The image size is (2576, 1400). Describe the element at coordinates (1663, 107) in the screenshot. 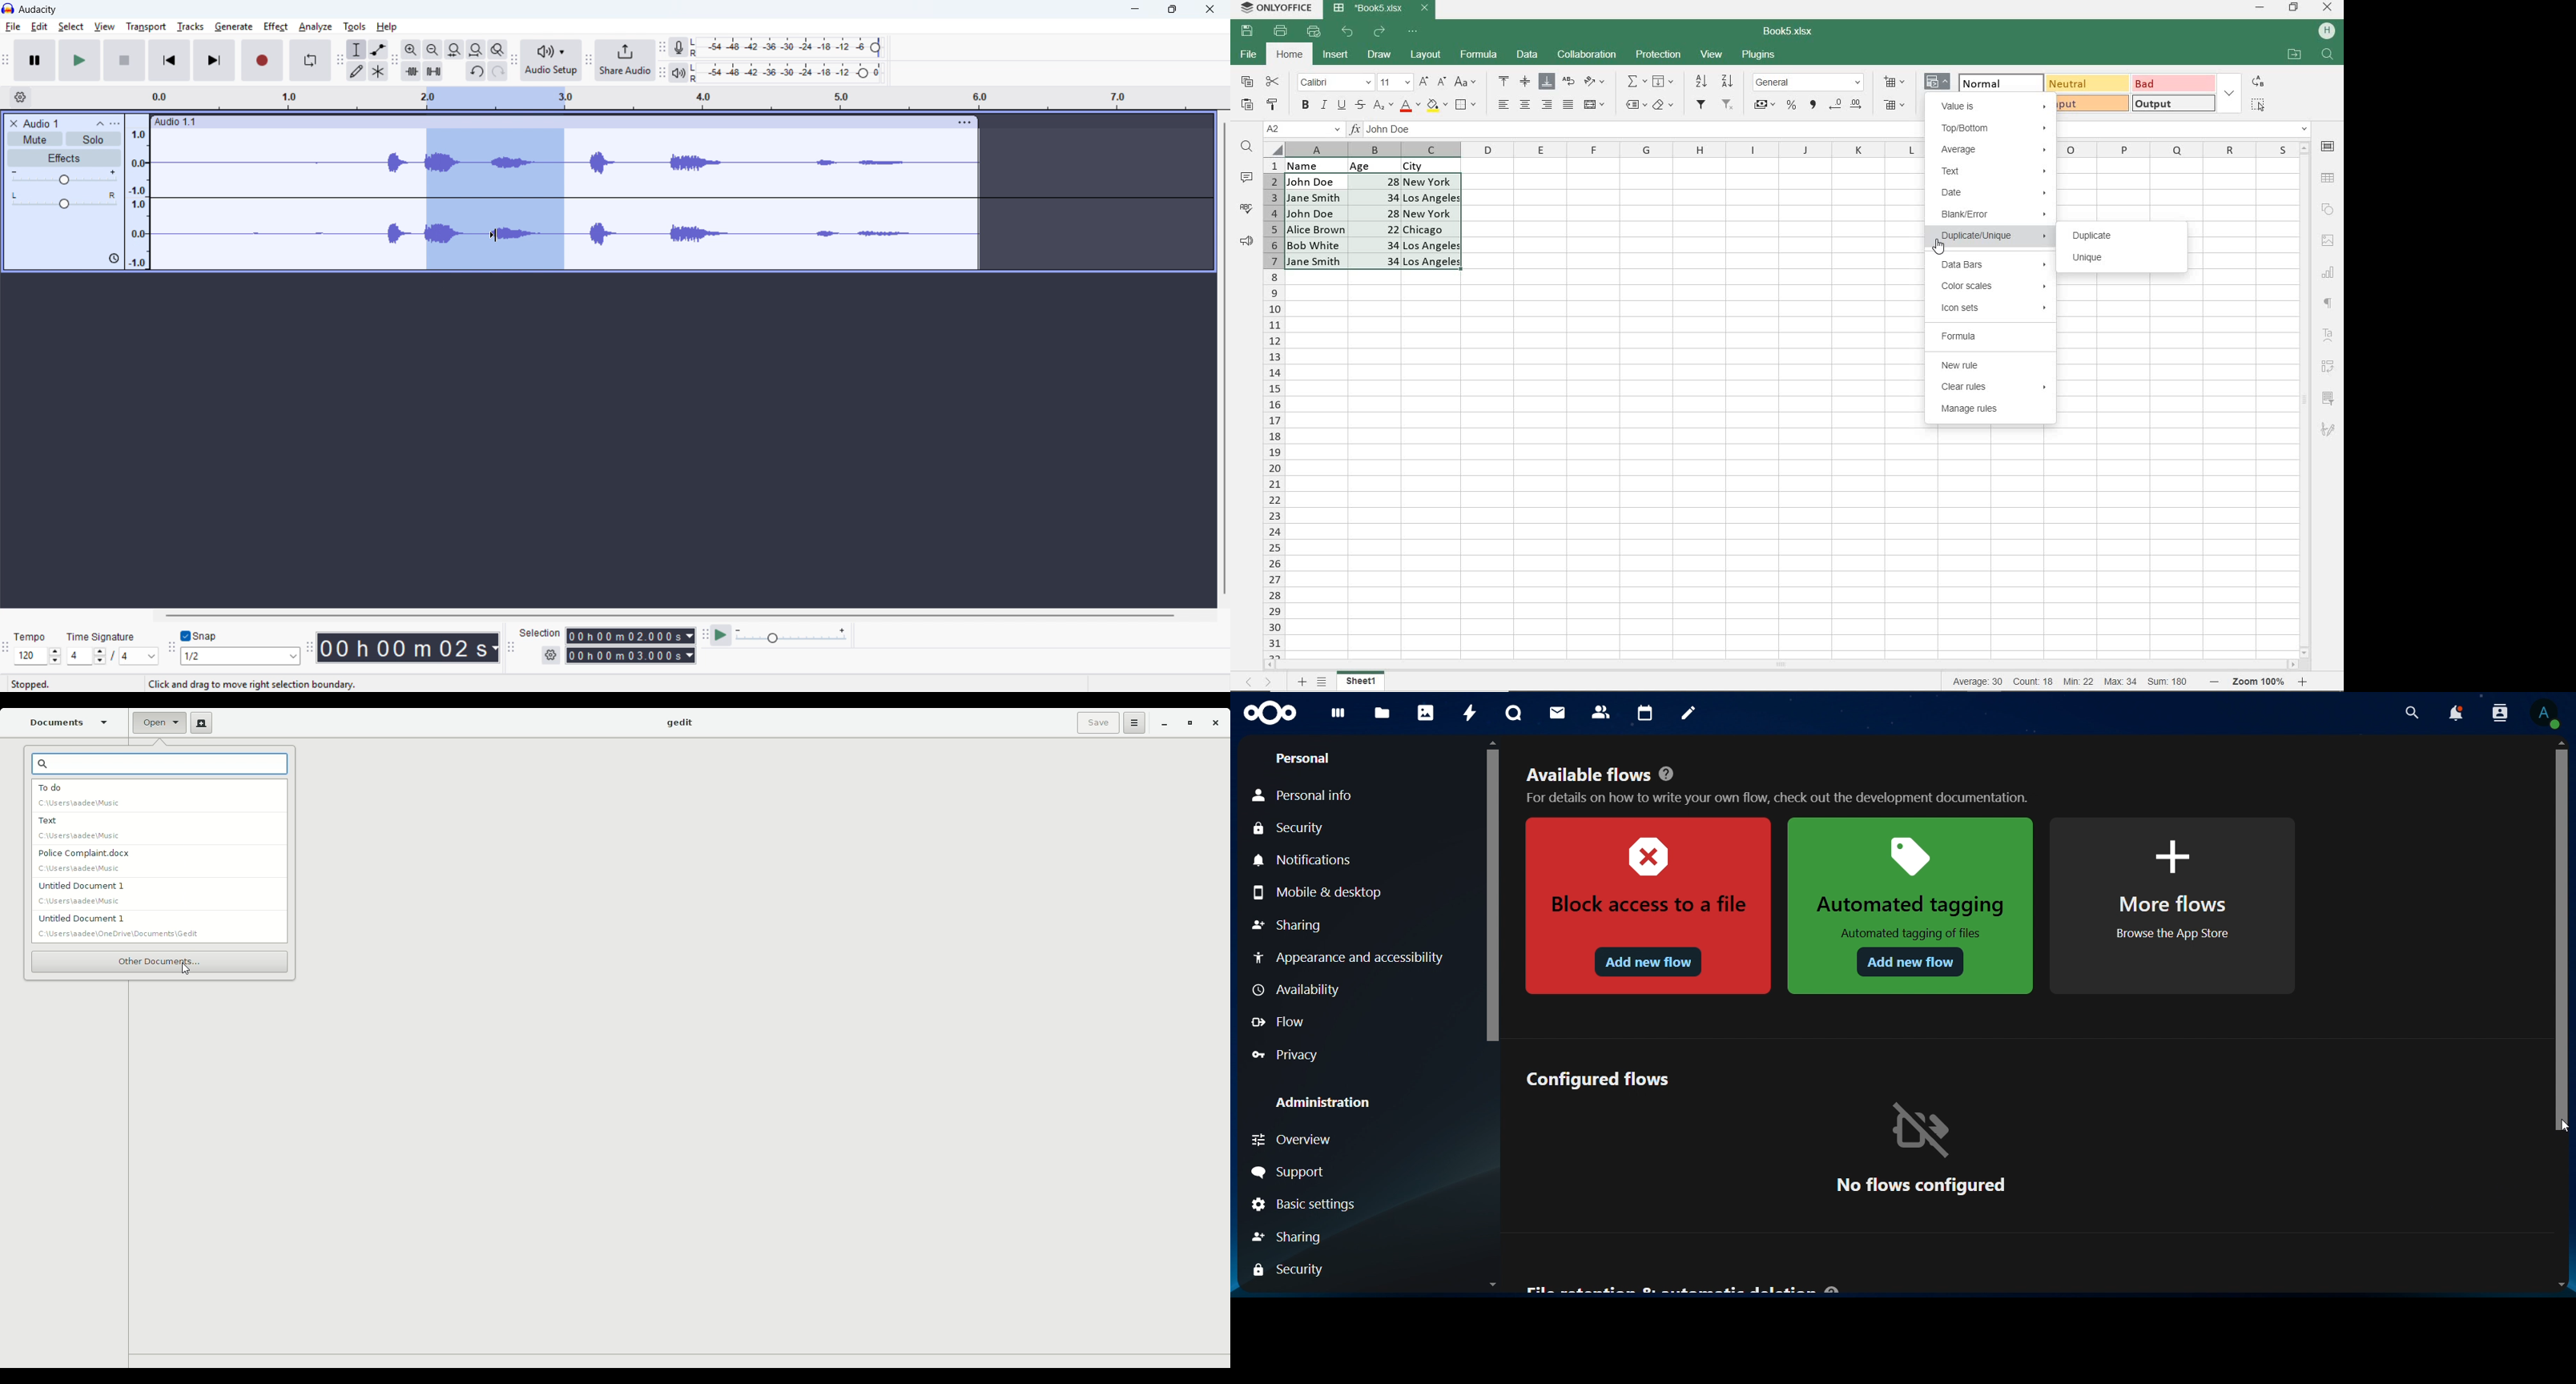

I see `CLEAR` at that location.